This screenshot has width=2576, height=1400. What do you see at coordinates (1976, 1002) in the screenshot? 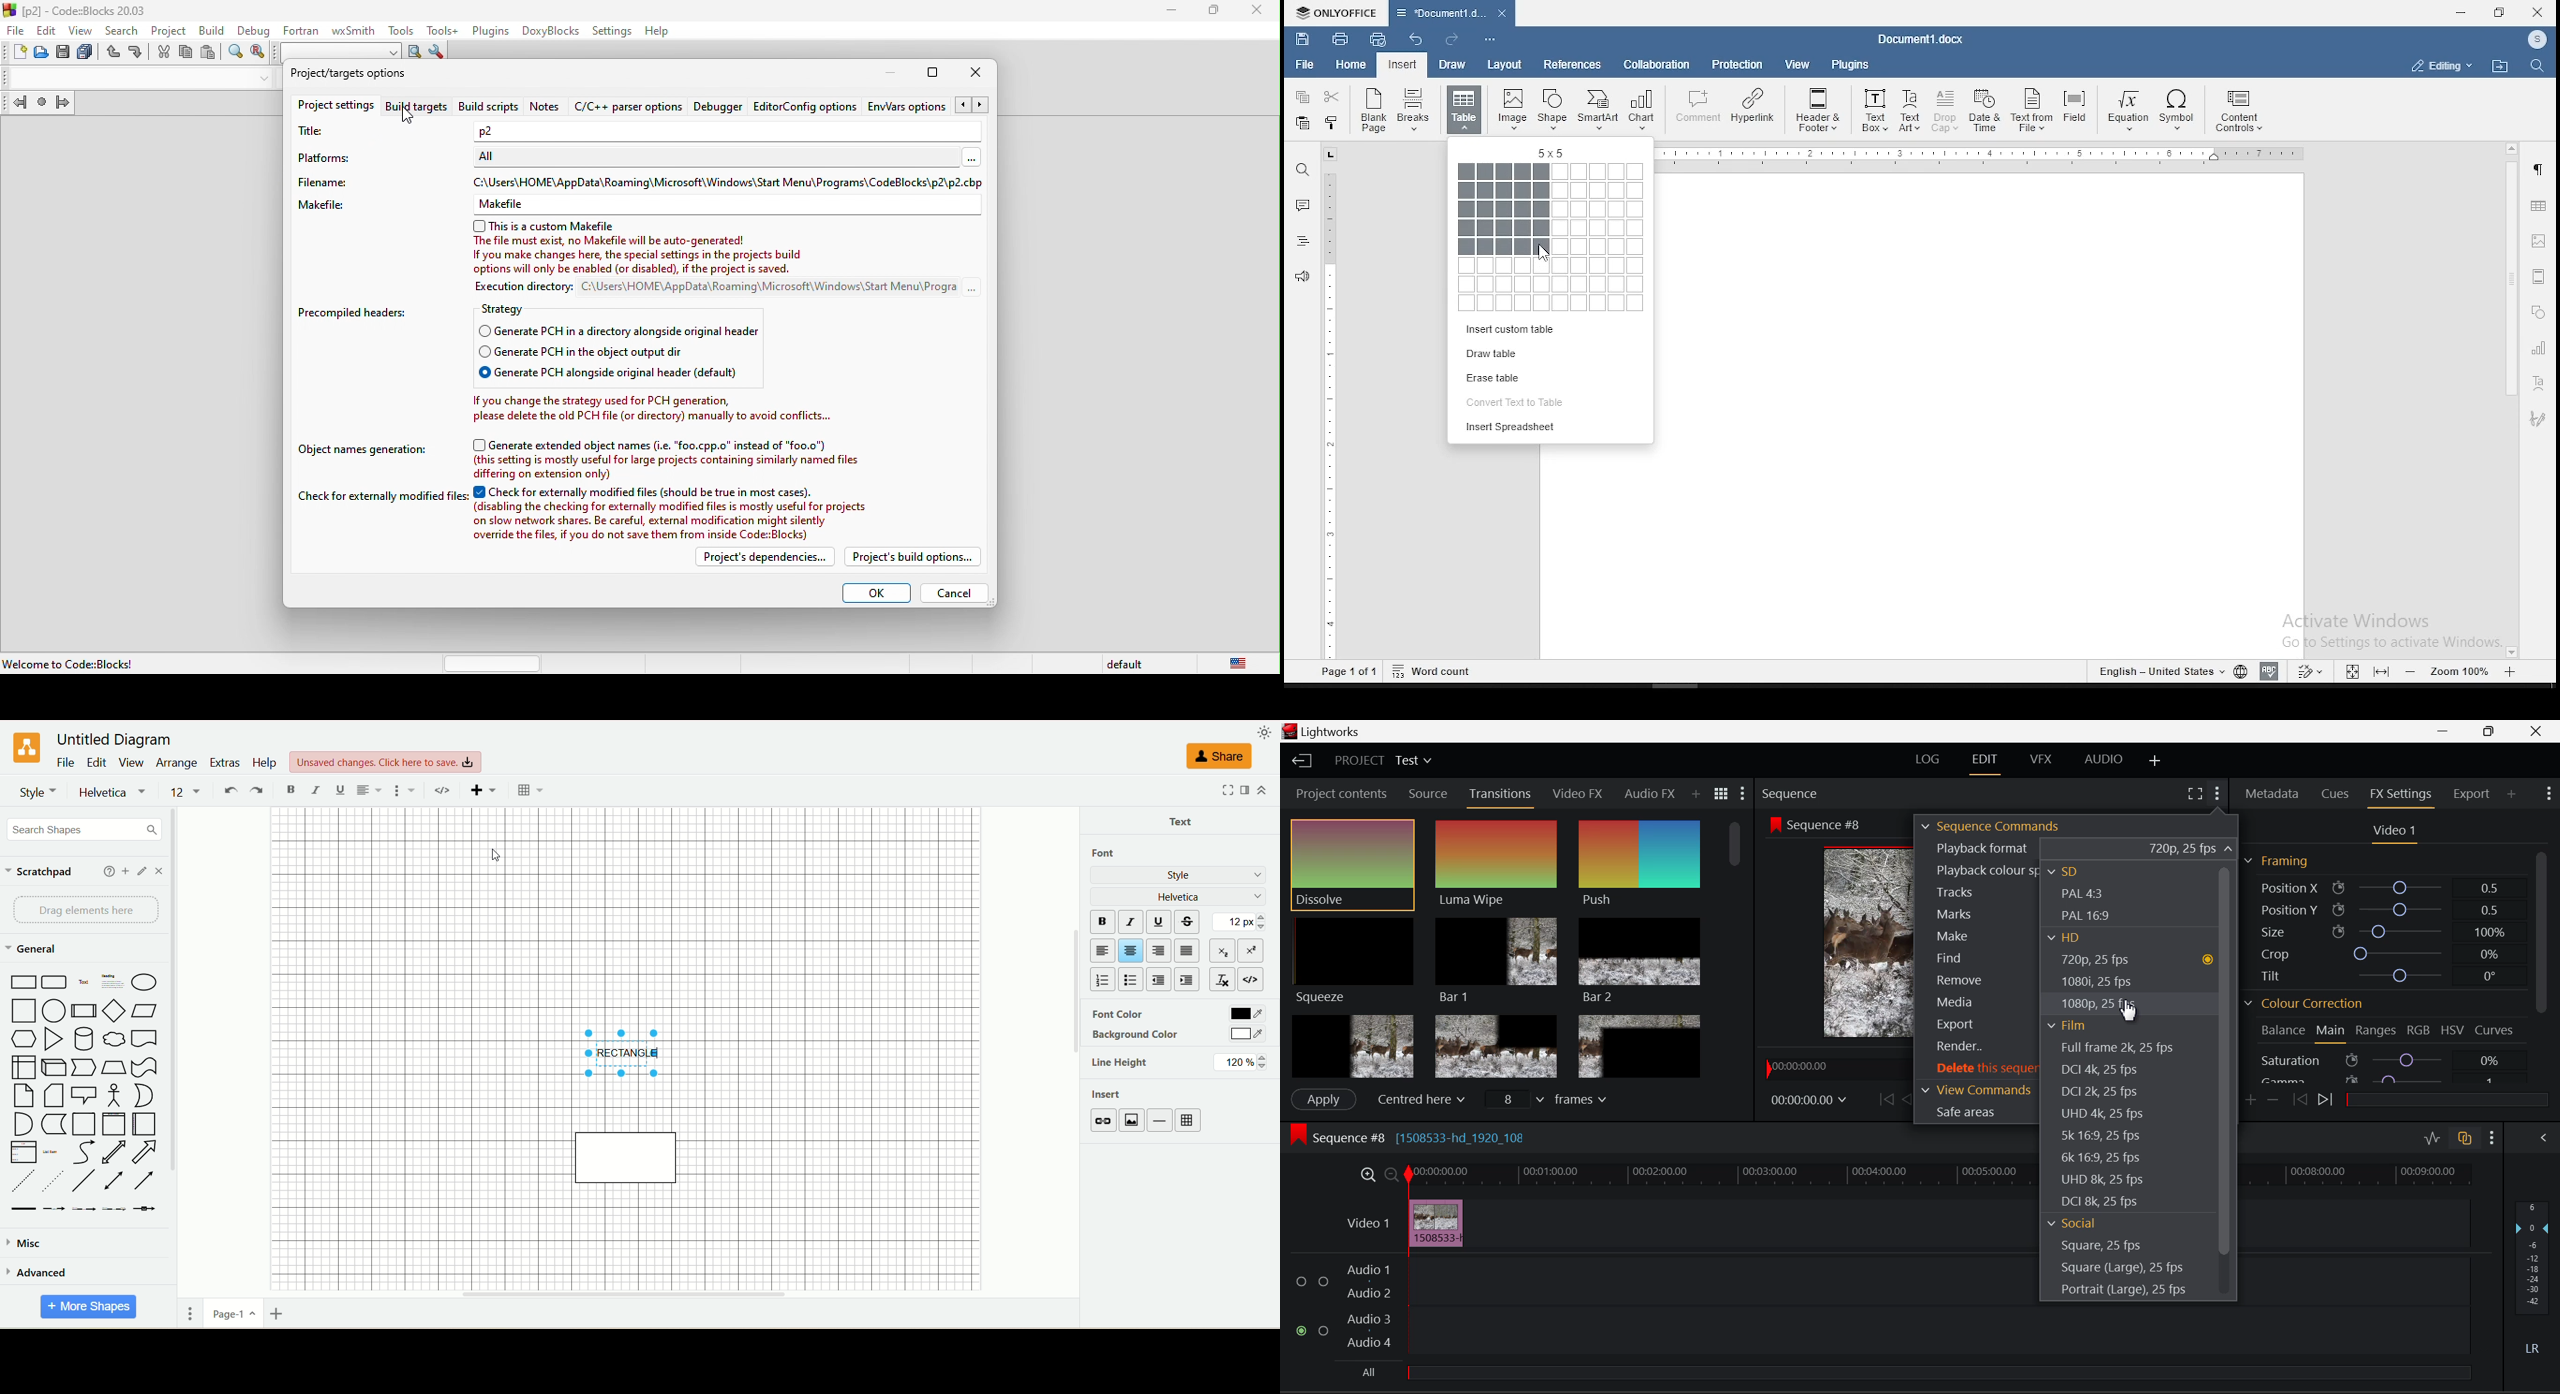
I see `Media` at bounding box center [1976, 1002].